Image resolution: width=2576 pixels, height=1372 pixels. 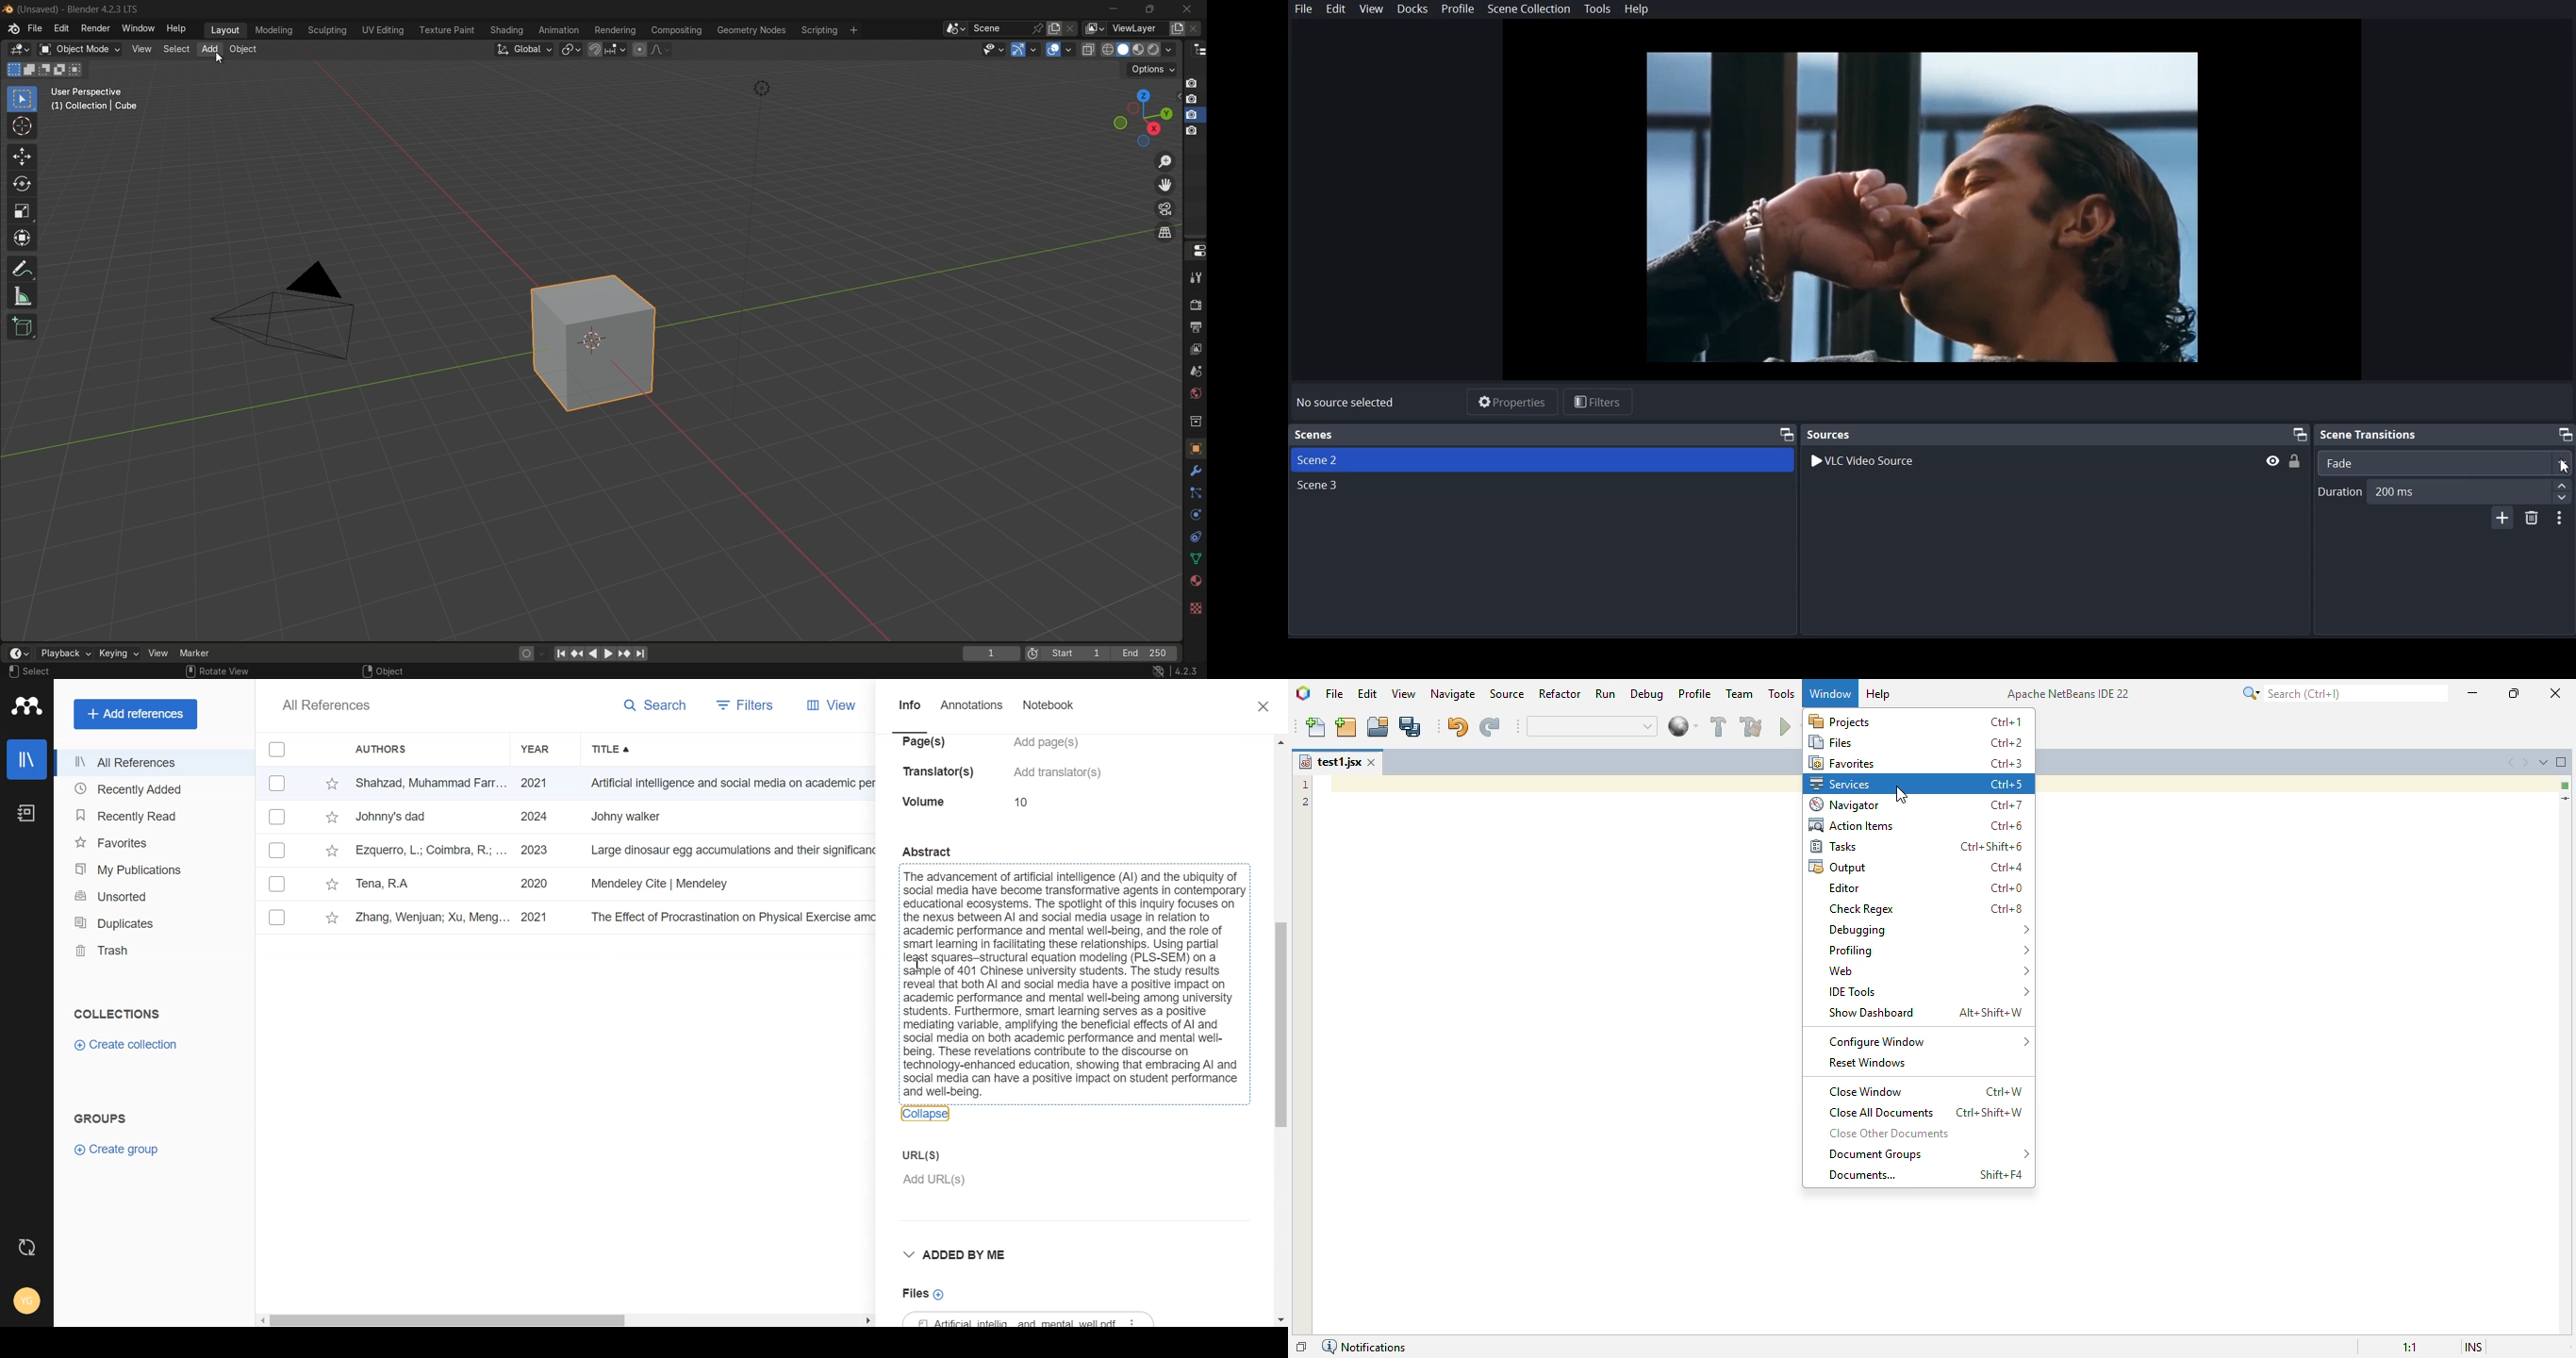 I want to click on Checkmarks, so click(x=277, y=851).